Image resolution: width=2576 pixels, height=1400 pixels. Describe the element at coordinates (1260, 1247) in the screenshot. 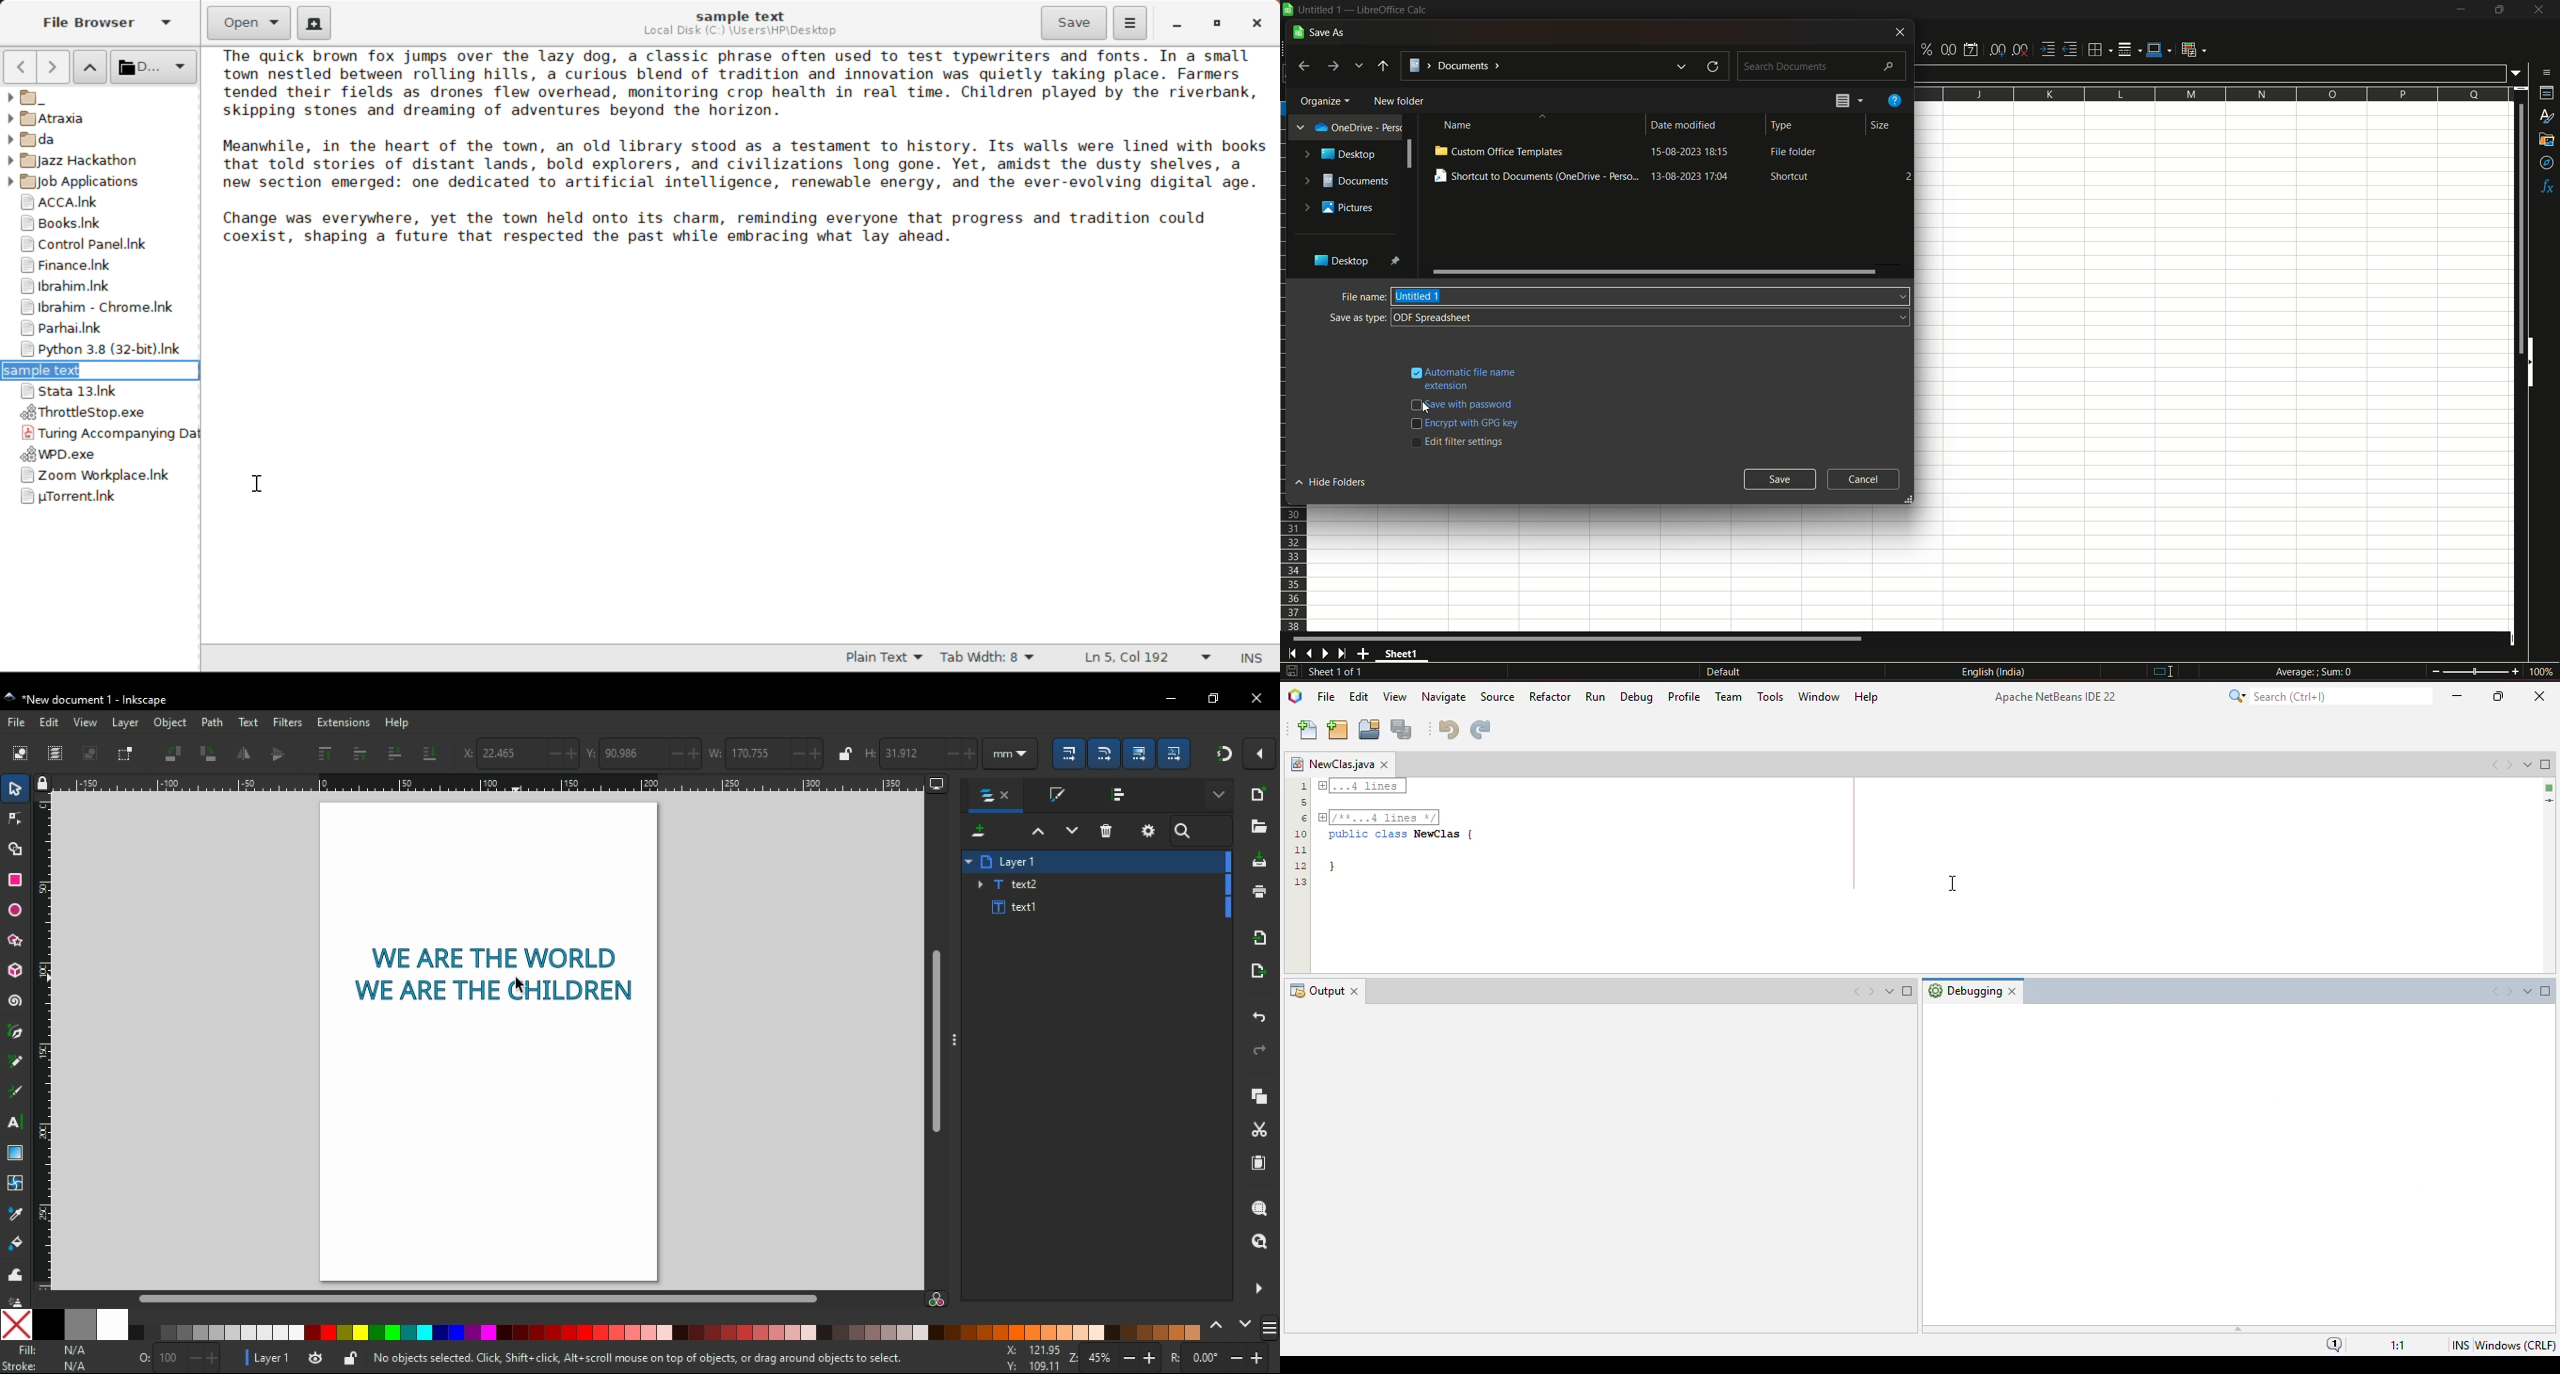

I see `zoom drawing` at that location.